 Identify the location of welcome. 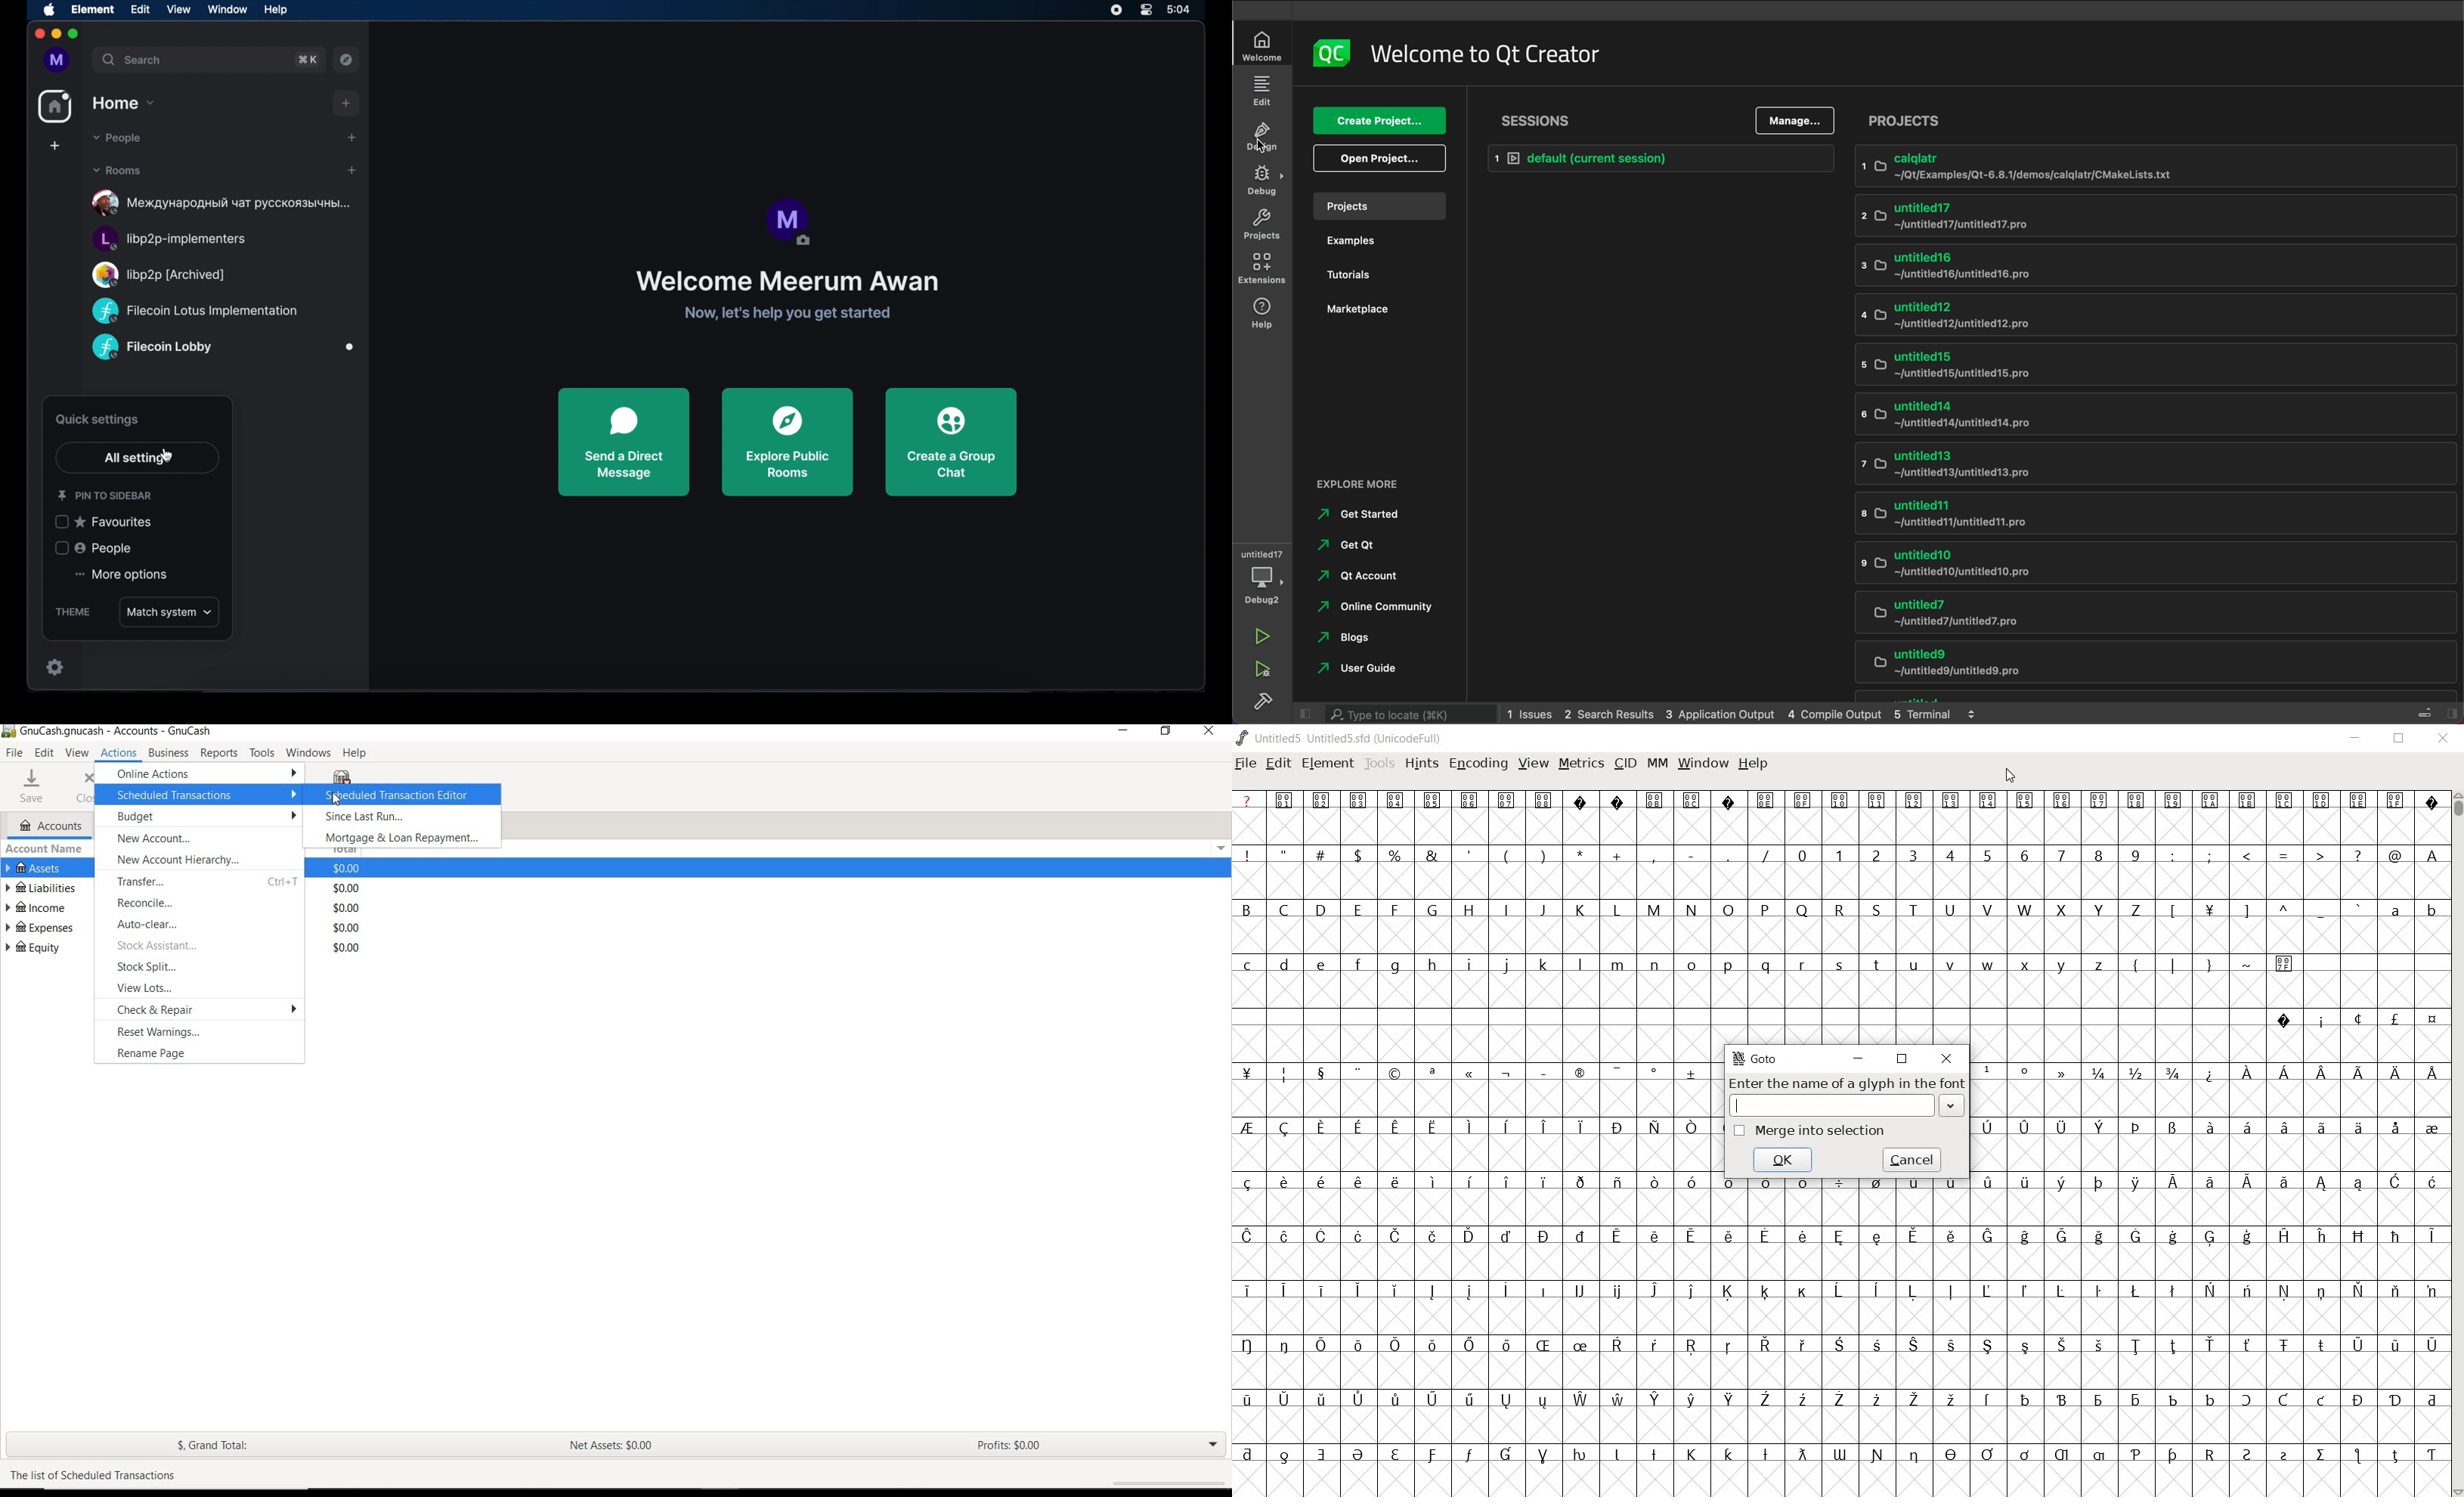
(1493, 53).